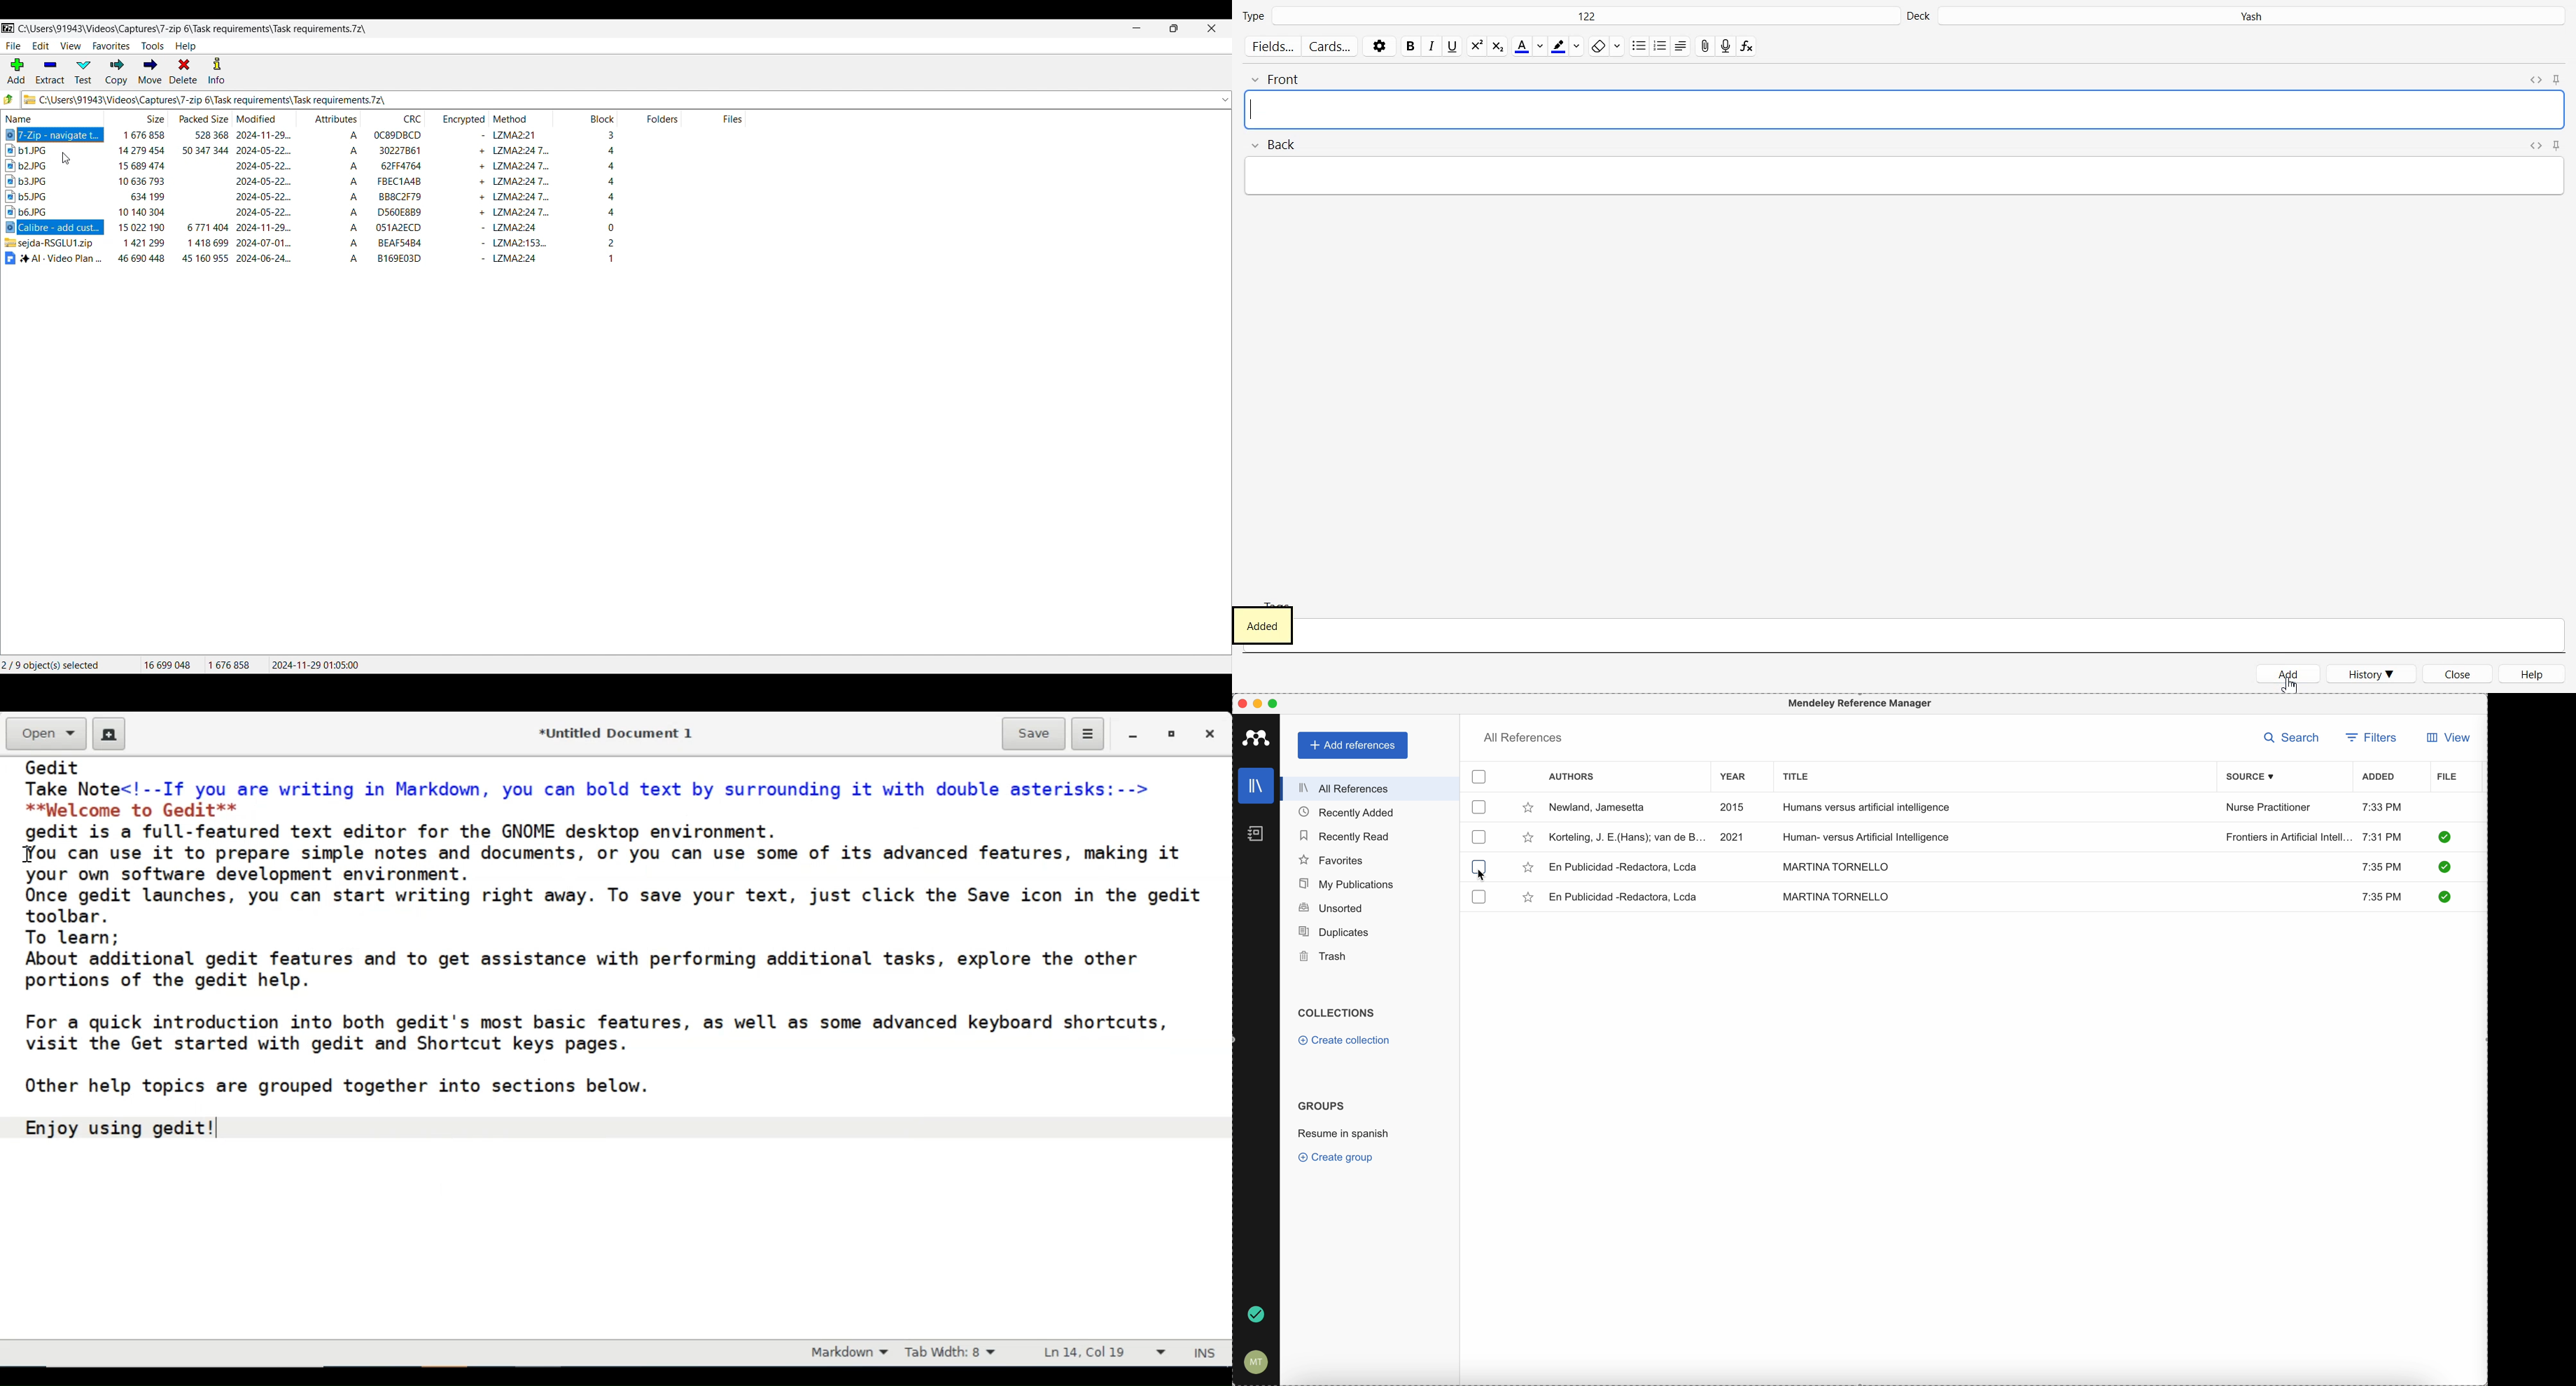  What do you see at coordinates (55, 133) in the screenshot?
I see `Specific file type highlighted due to selection` at bounding box center [55, 133].